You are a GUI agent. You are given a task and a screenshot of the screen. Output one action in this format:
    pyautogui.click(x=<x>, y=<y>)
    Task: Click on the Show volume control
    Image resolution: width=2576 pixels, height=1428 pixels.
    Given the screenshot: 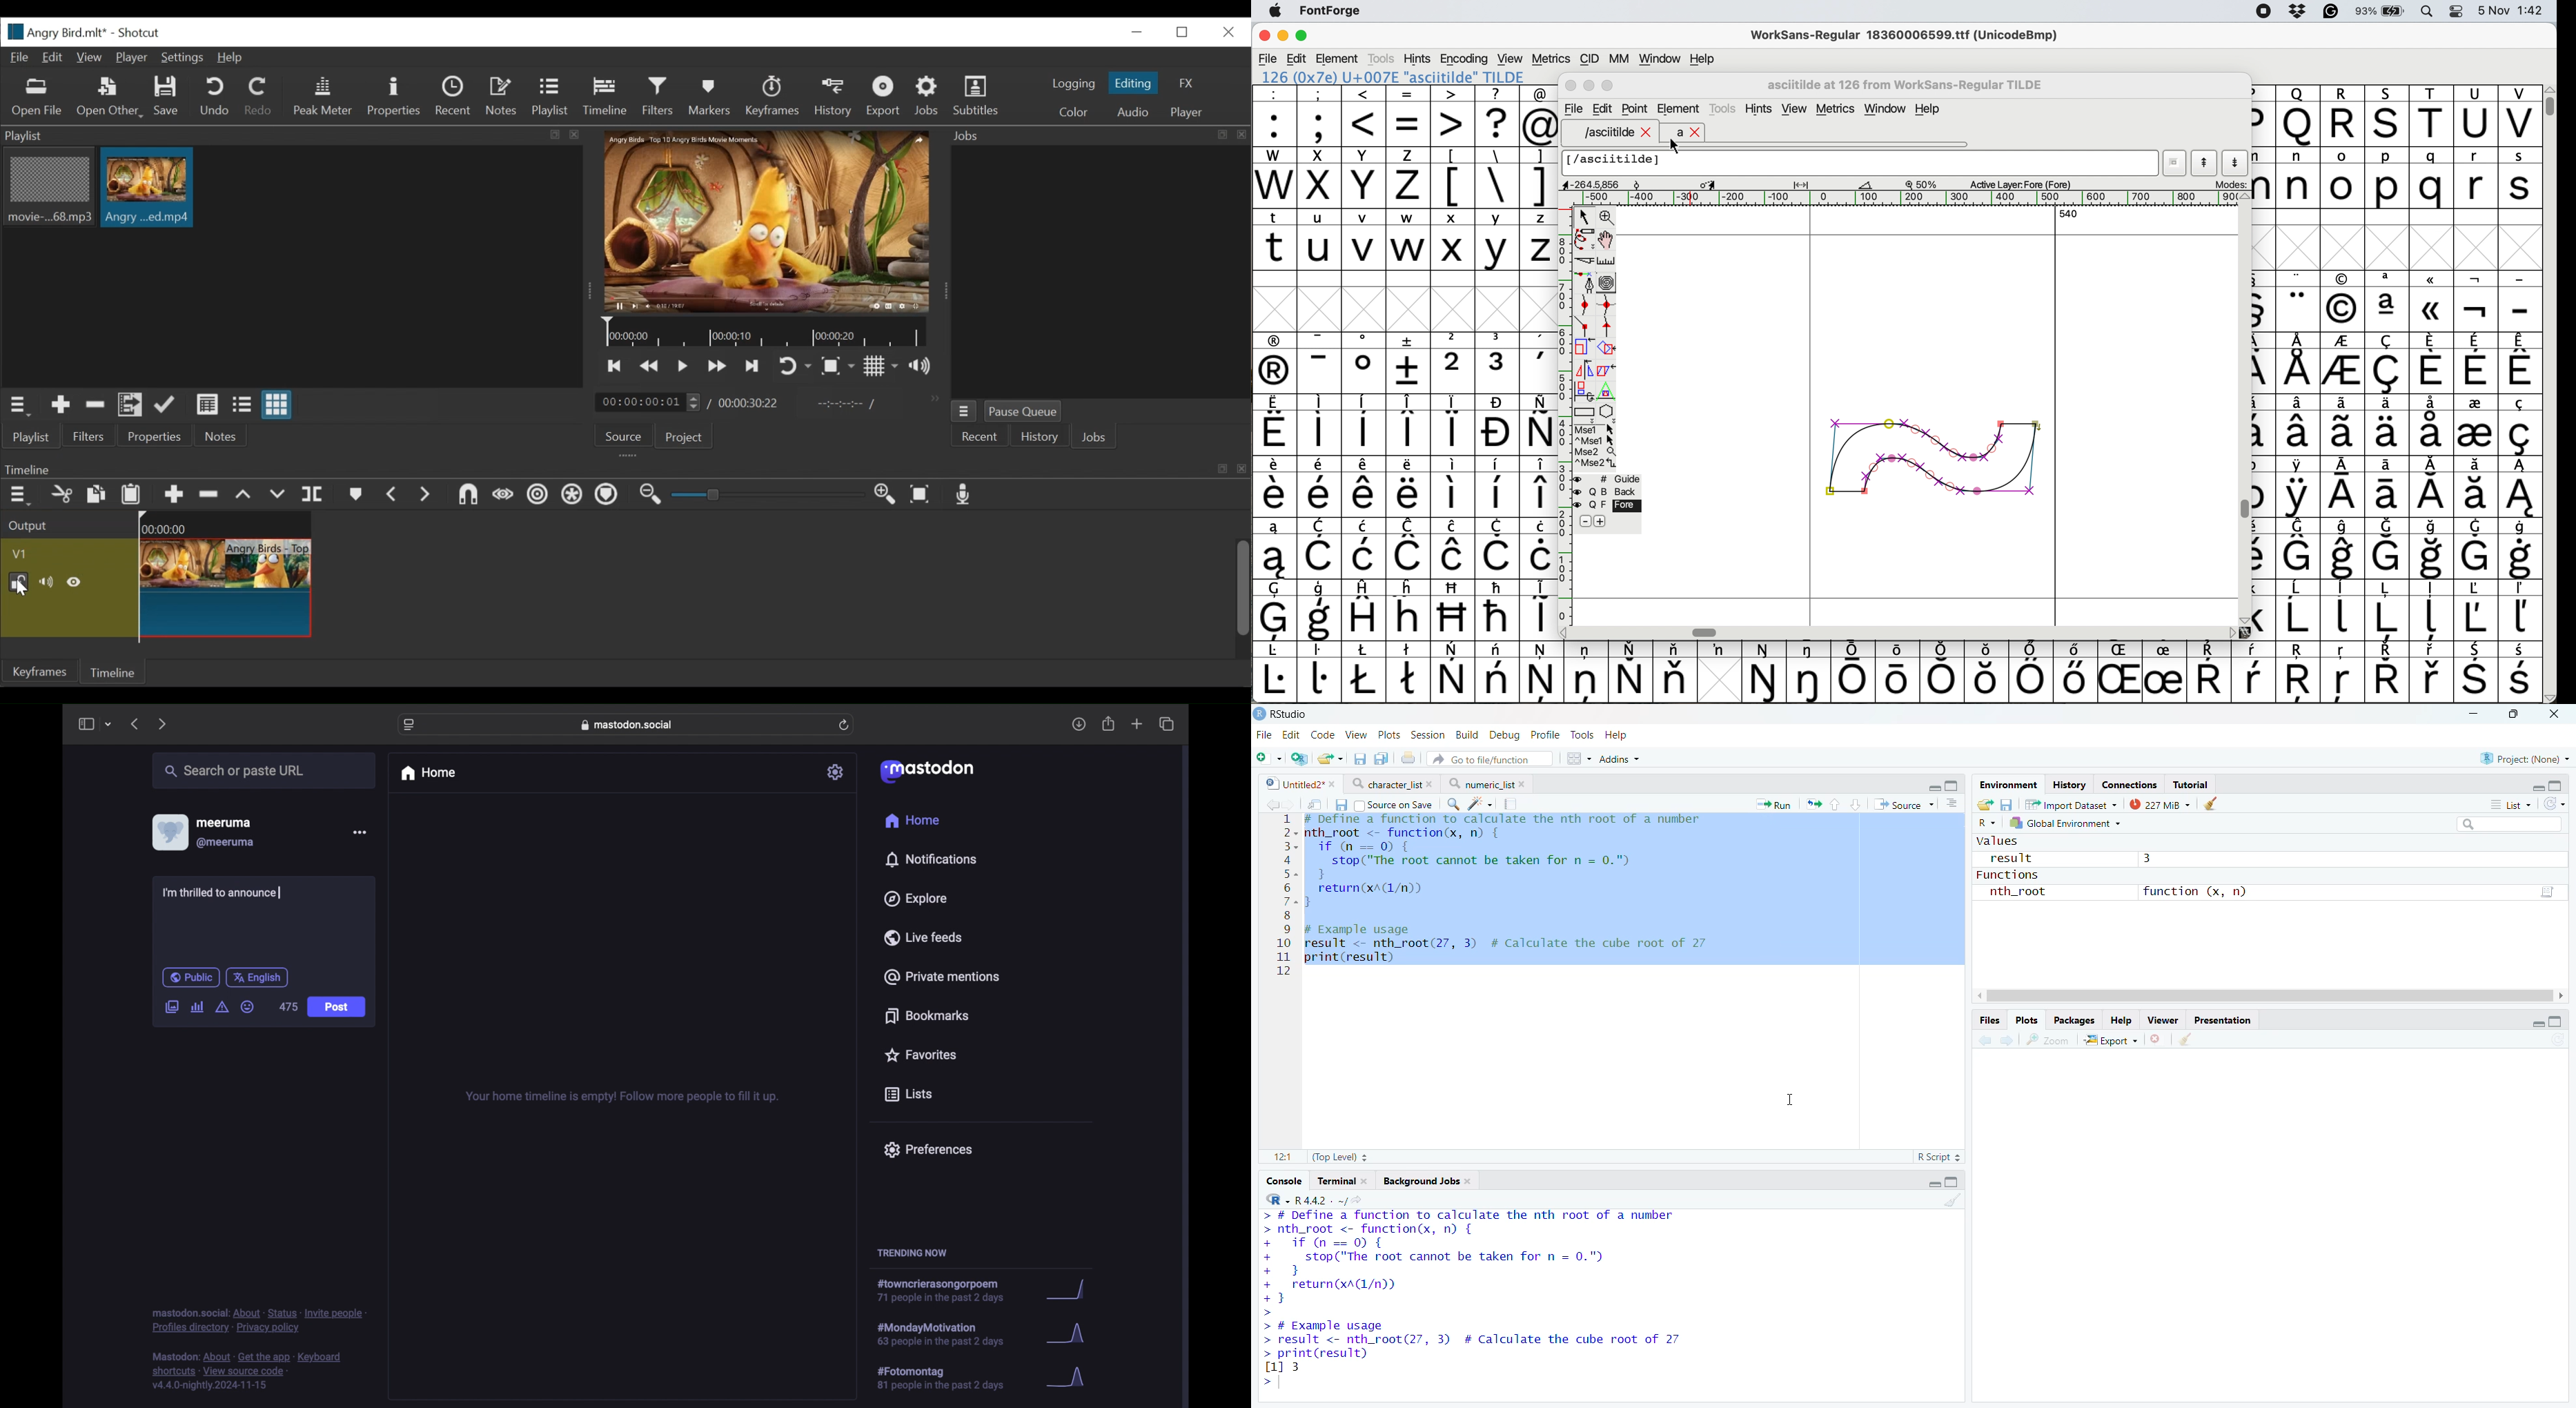 What is the action you would take?
    pyautogui.click(x=925, y=366)
    